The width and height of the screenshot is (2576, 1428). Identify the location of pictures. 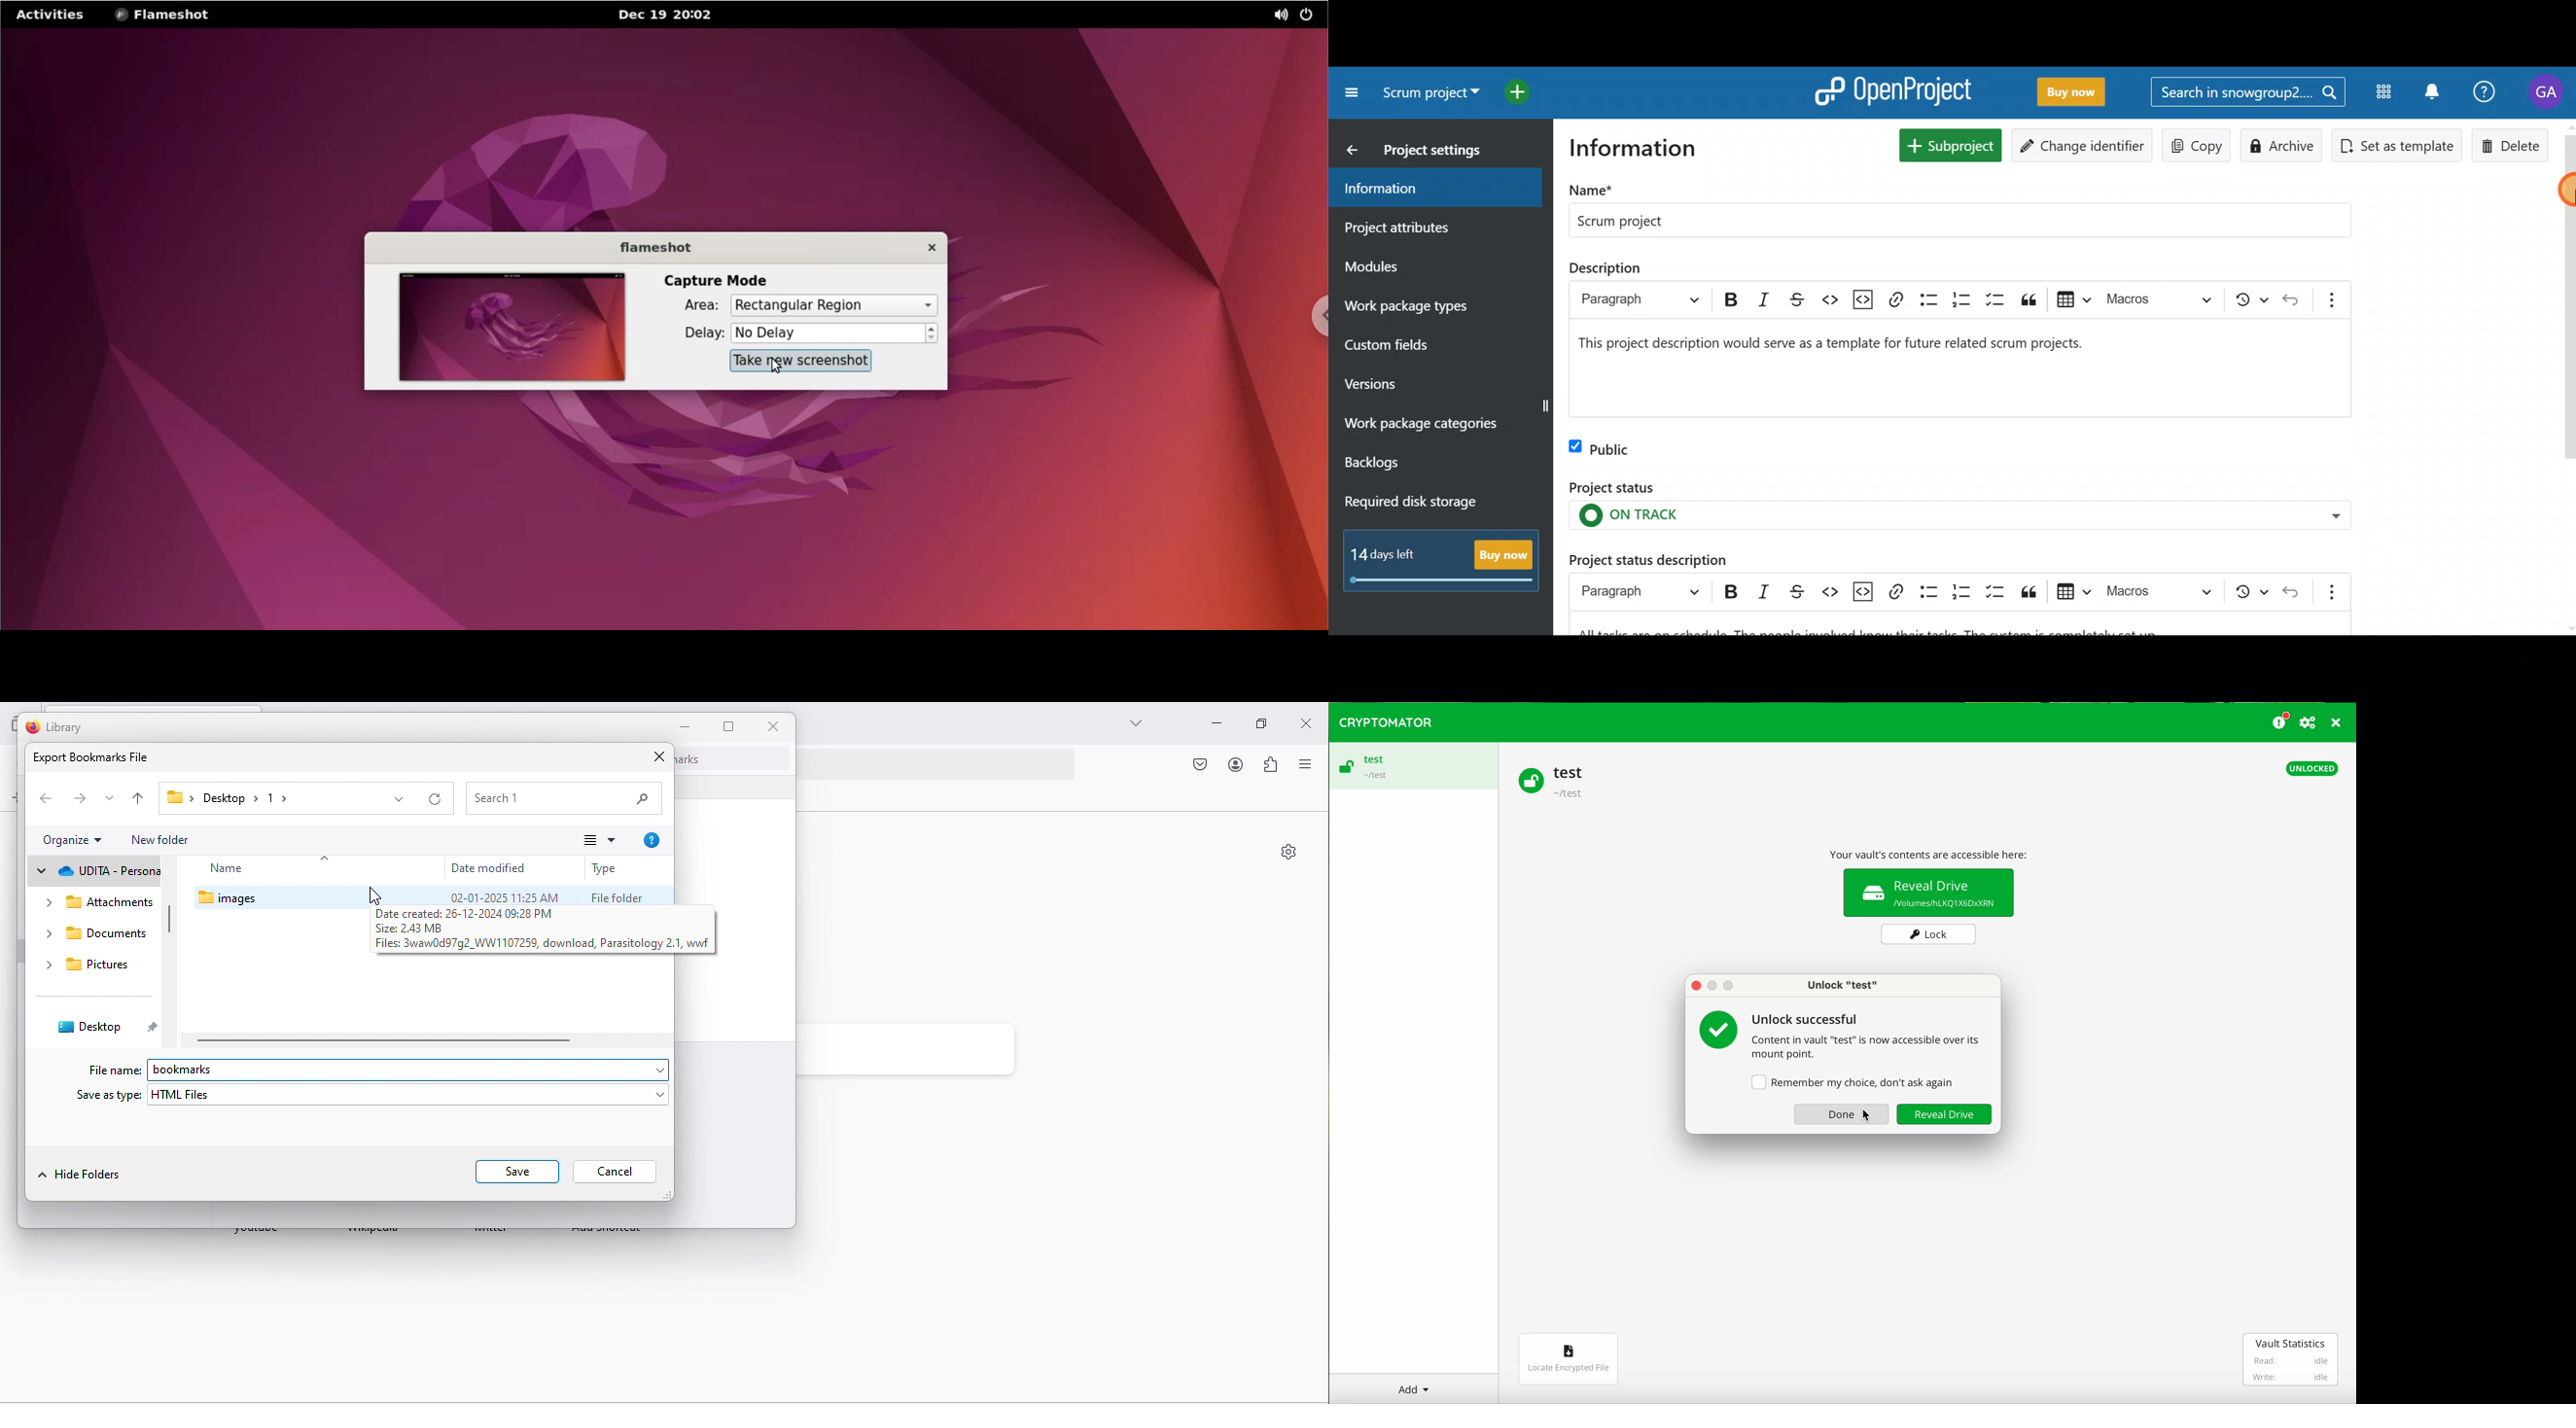
(85, 965).